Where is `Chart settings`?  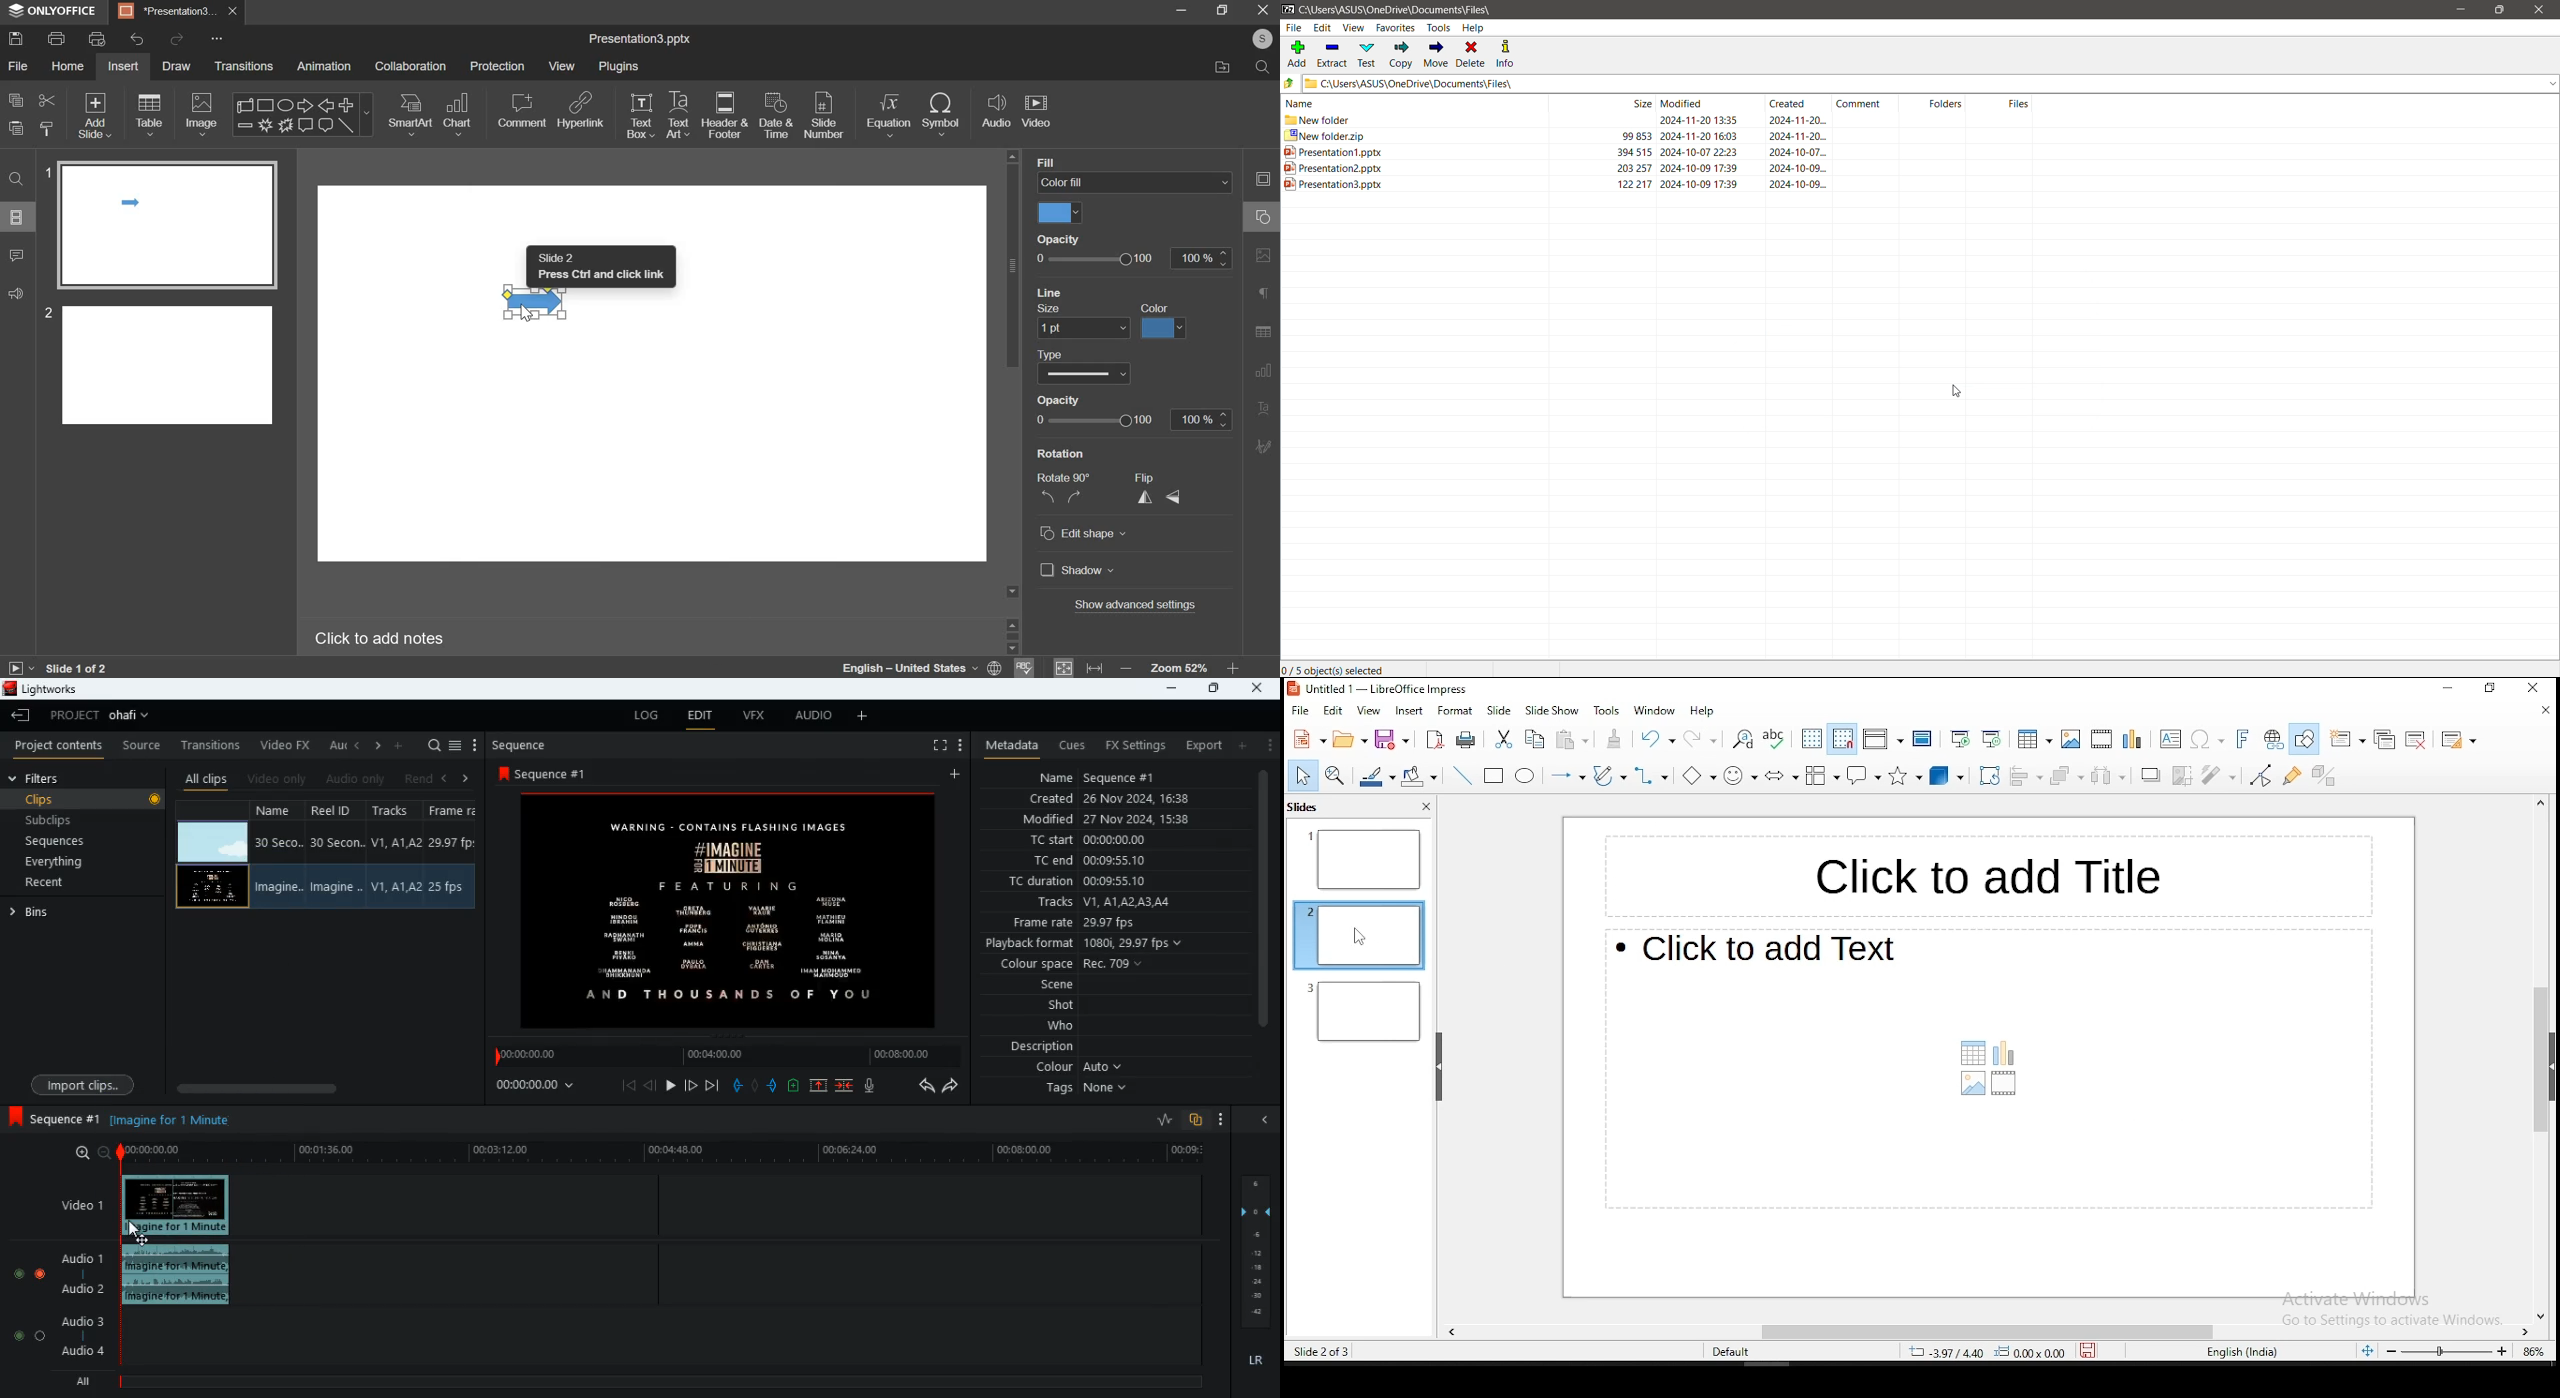 Chart settings is located at coordinates (1263, 371).